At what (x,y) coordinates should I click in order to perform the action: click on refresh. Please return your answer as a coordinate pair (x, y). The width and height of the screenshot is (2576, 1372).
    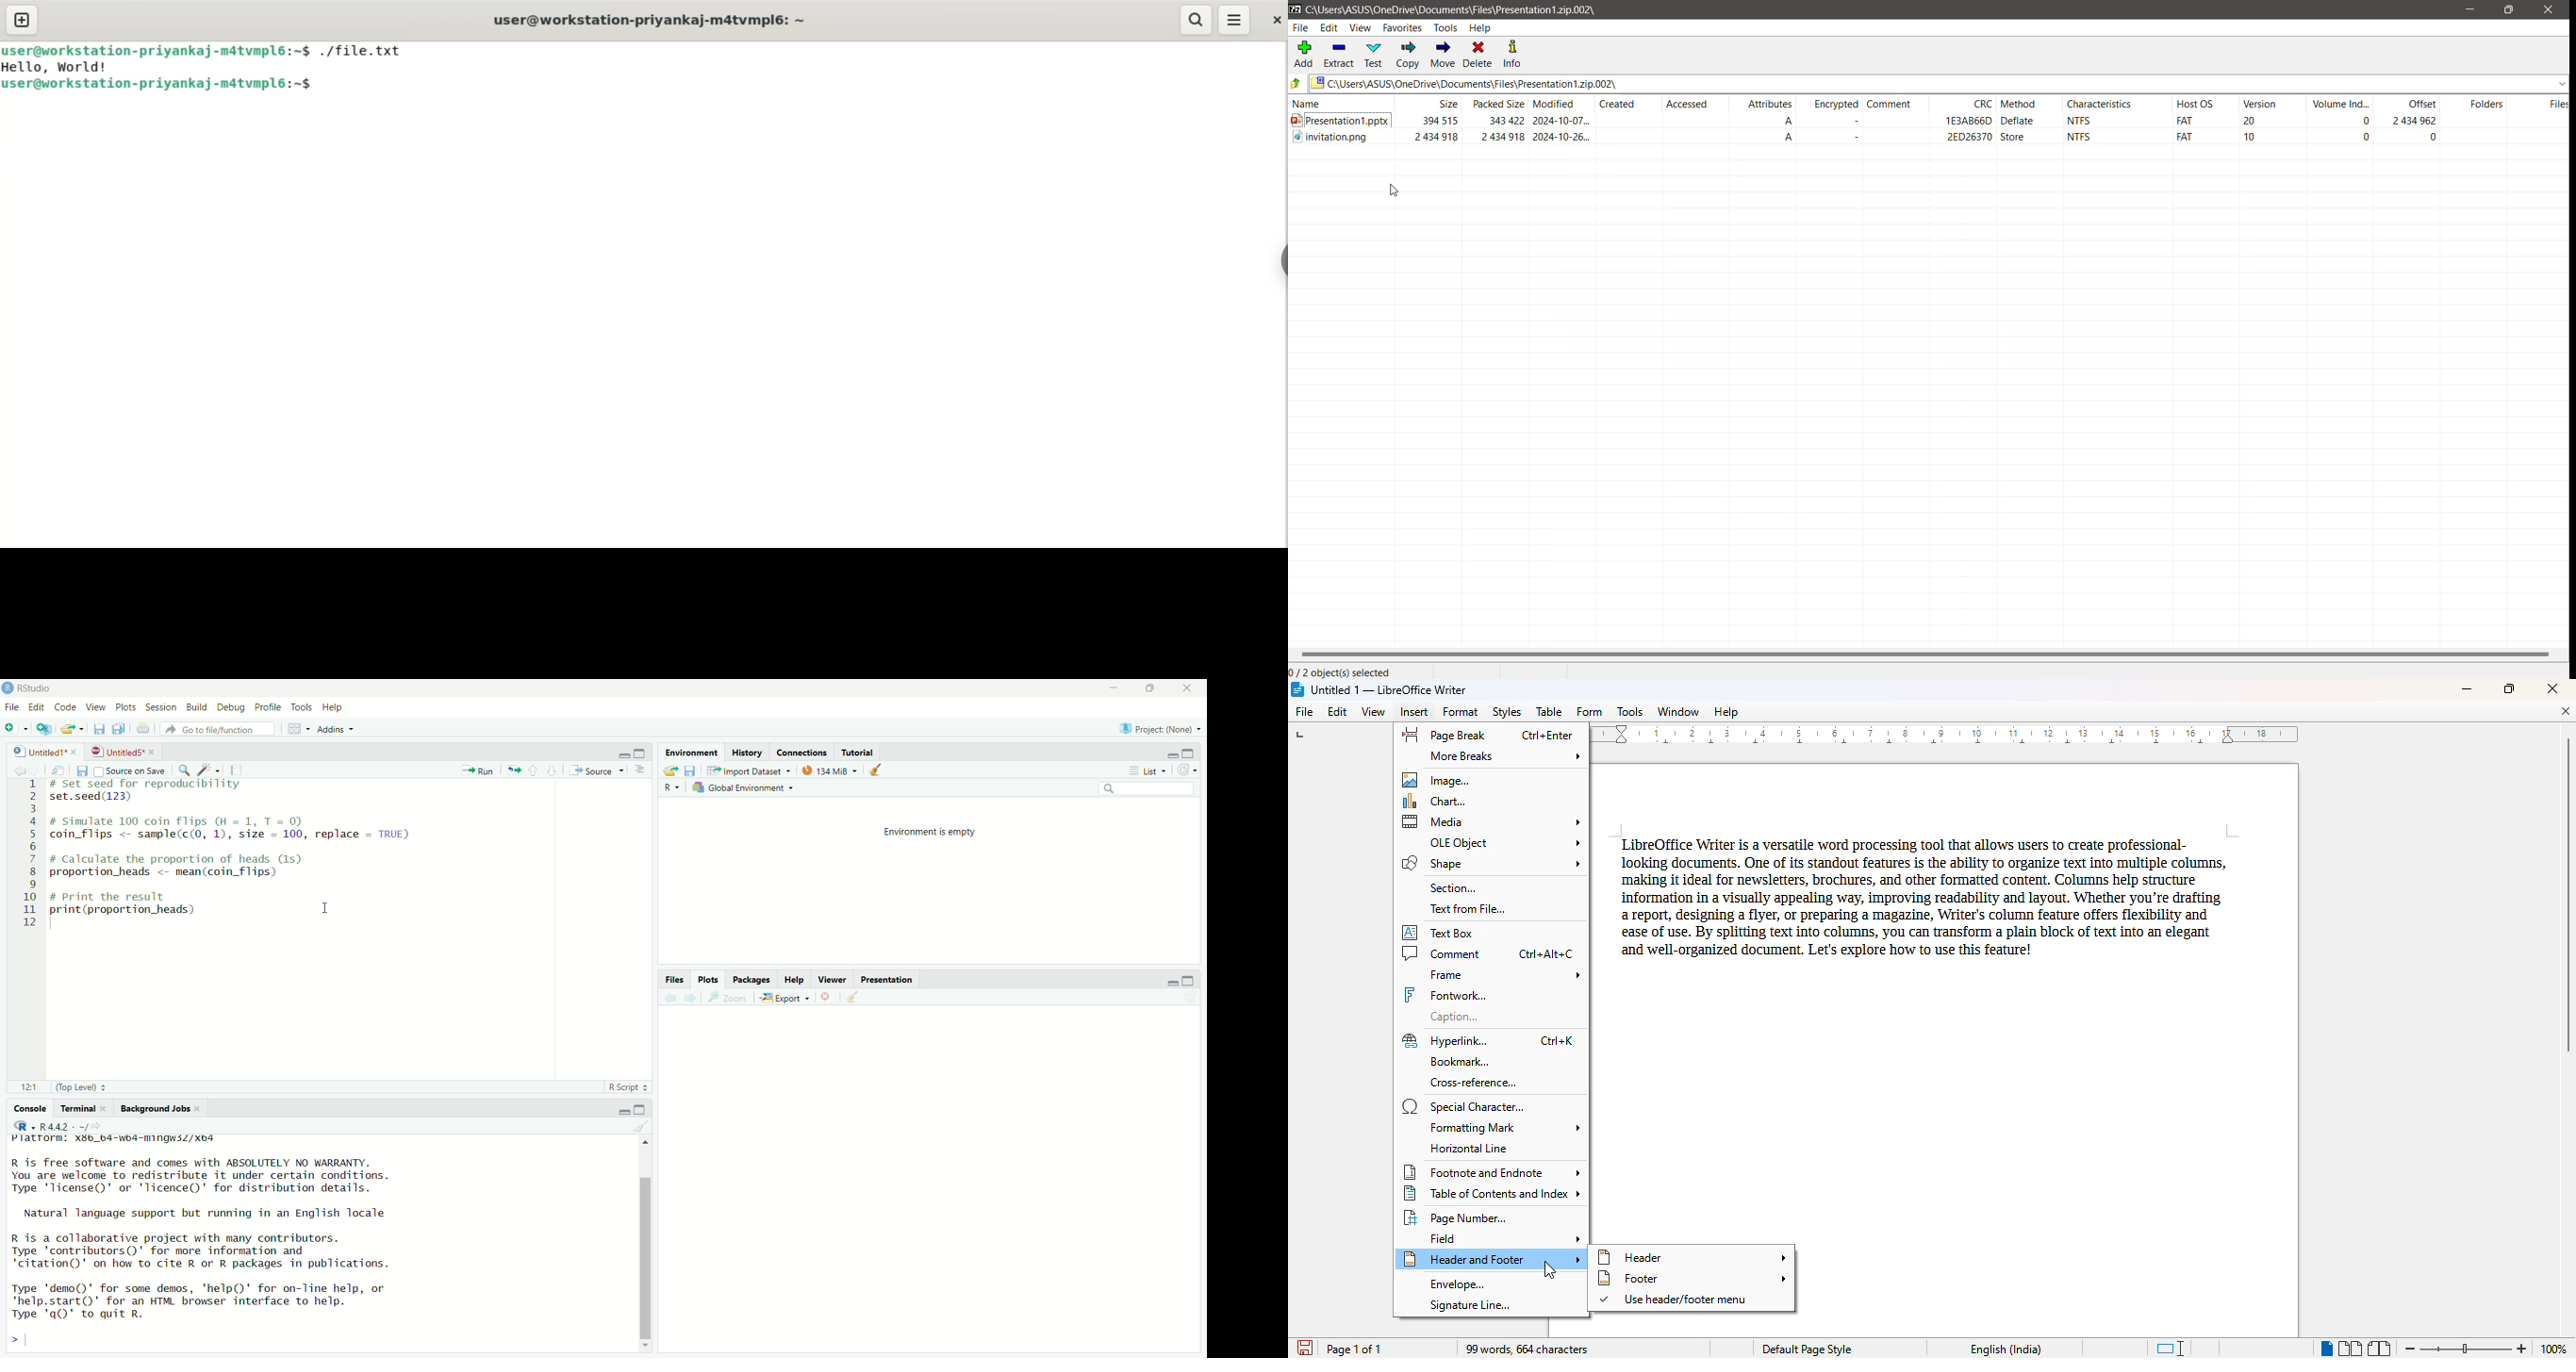
    Looking at the image, I should click on (1192, 770).